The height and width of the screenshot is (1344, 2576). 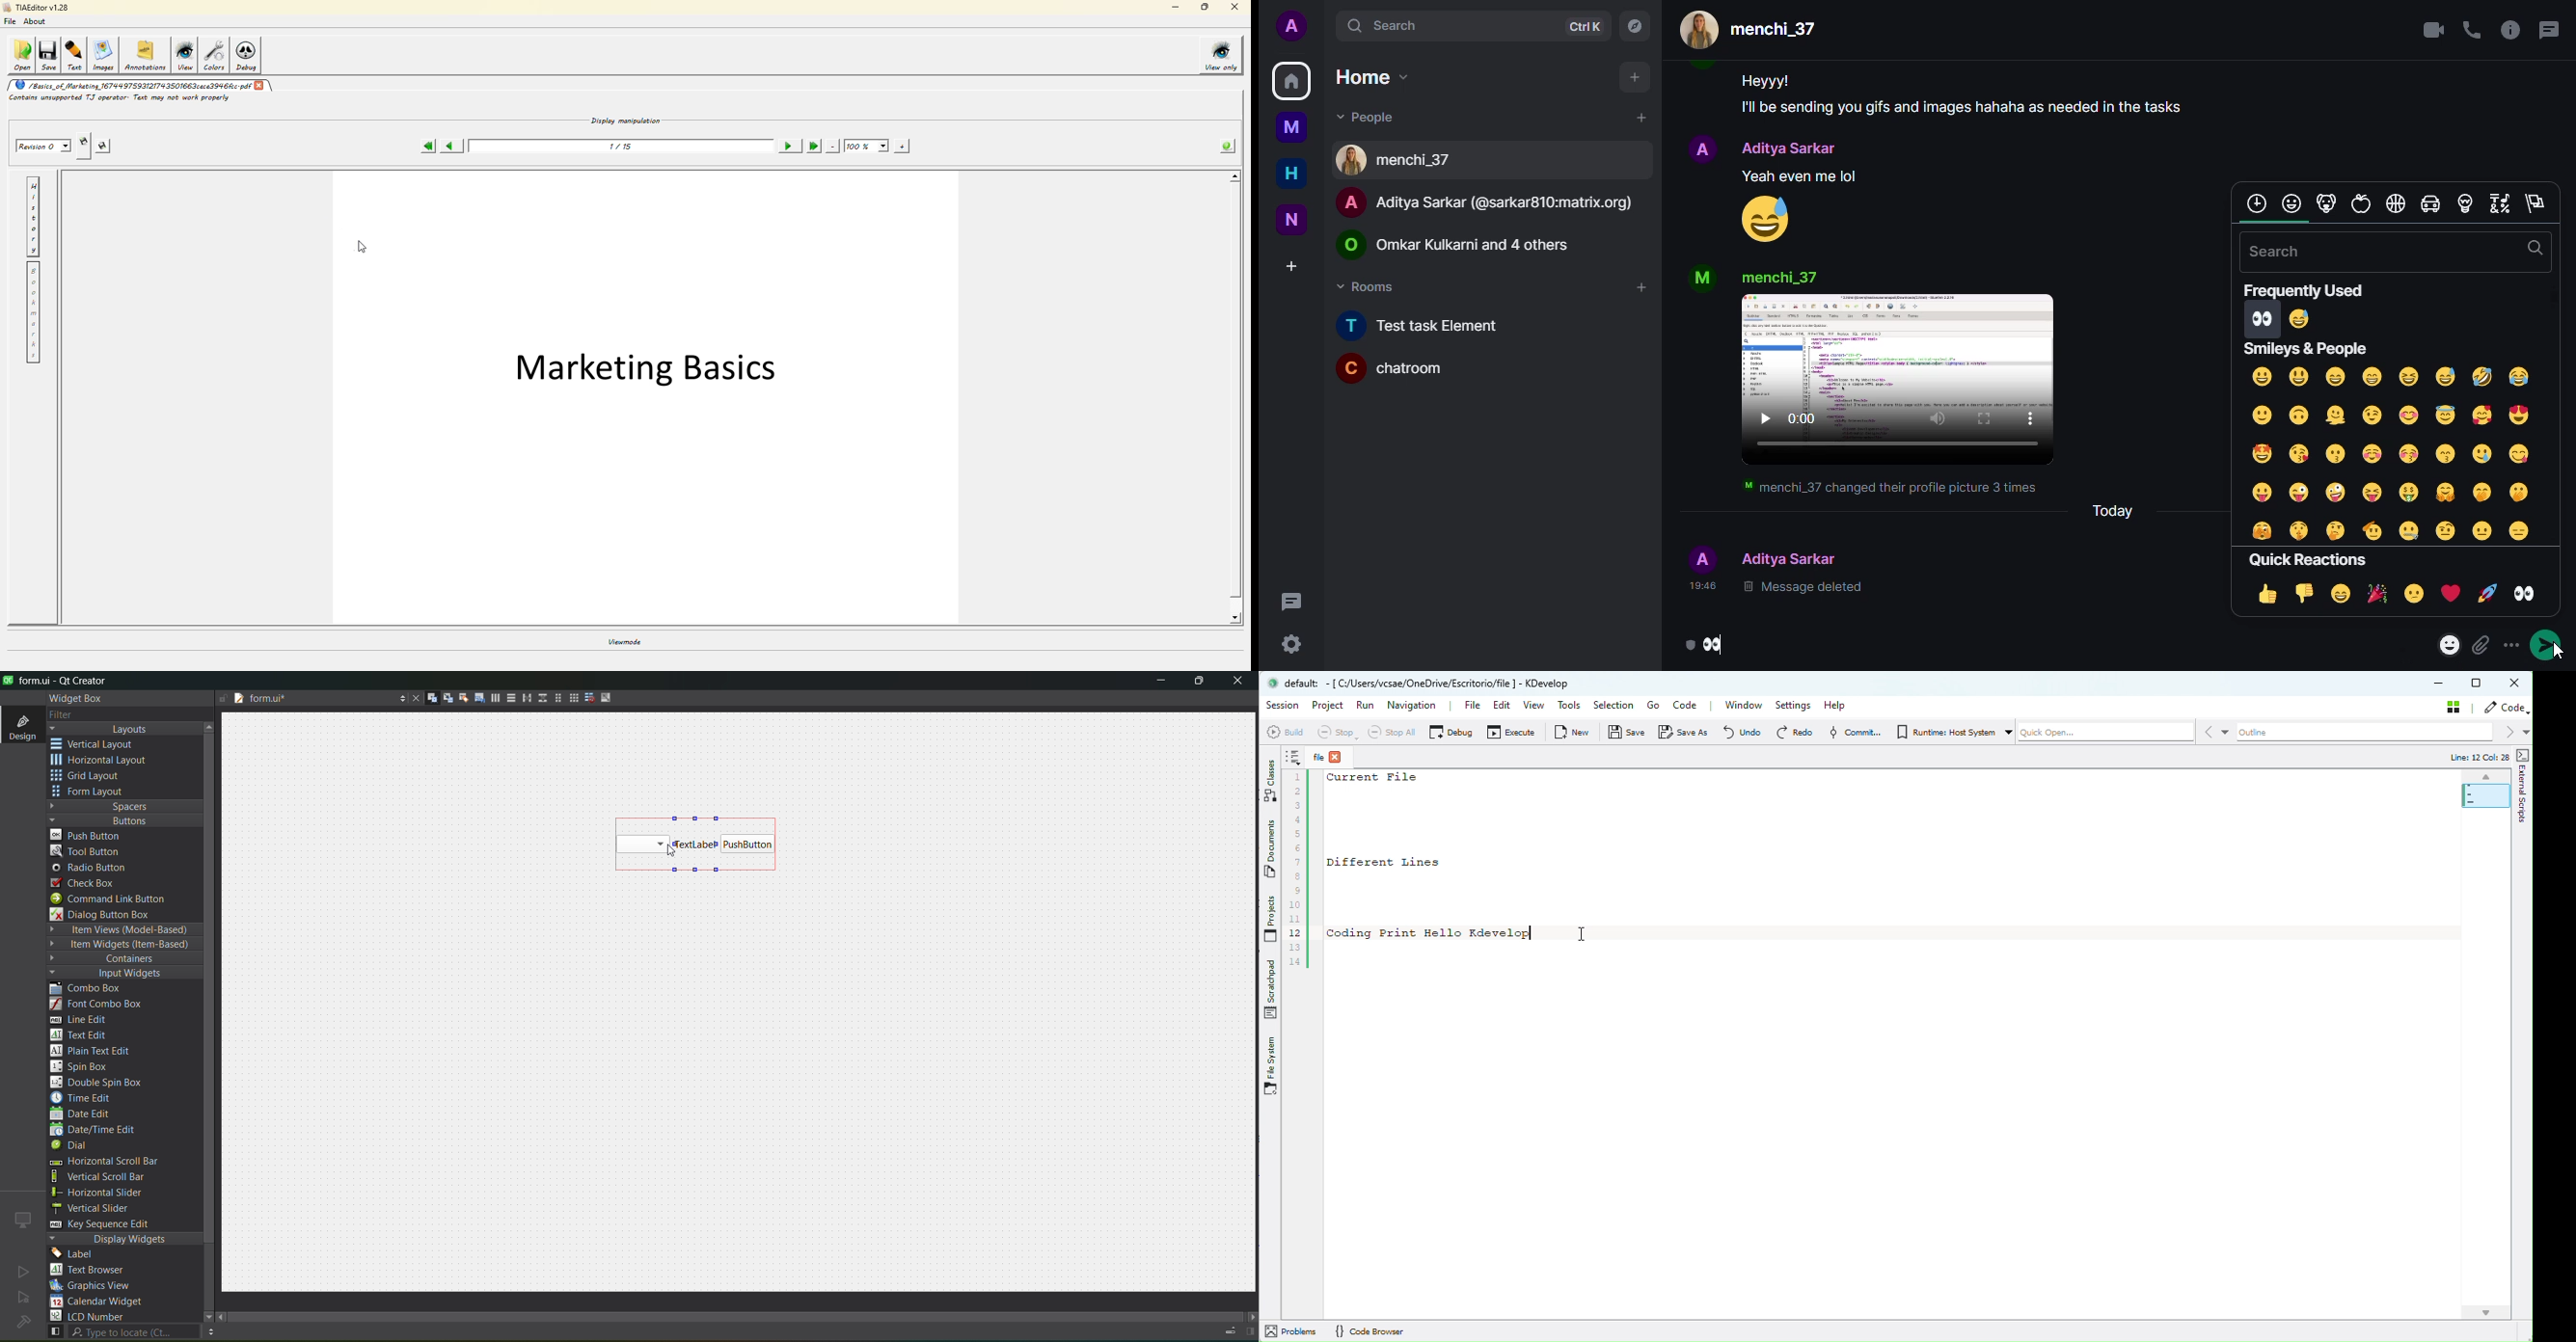 What do you see at coordinates (2262, 595) in the screenshot?
I see `thumbs up` at bounding box center [2262, 595].